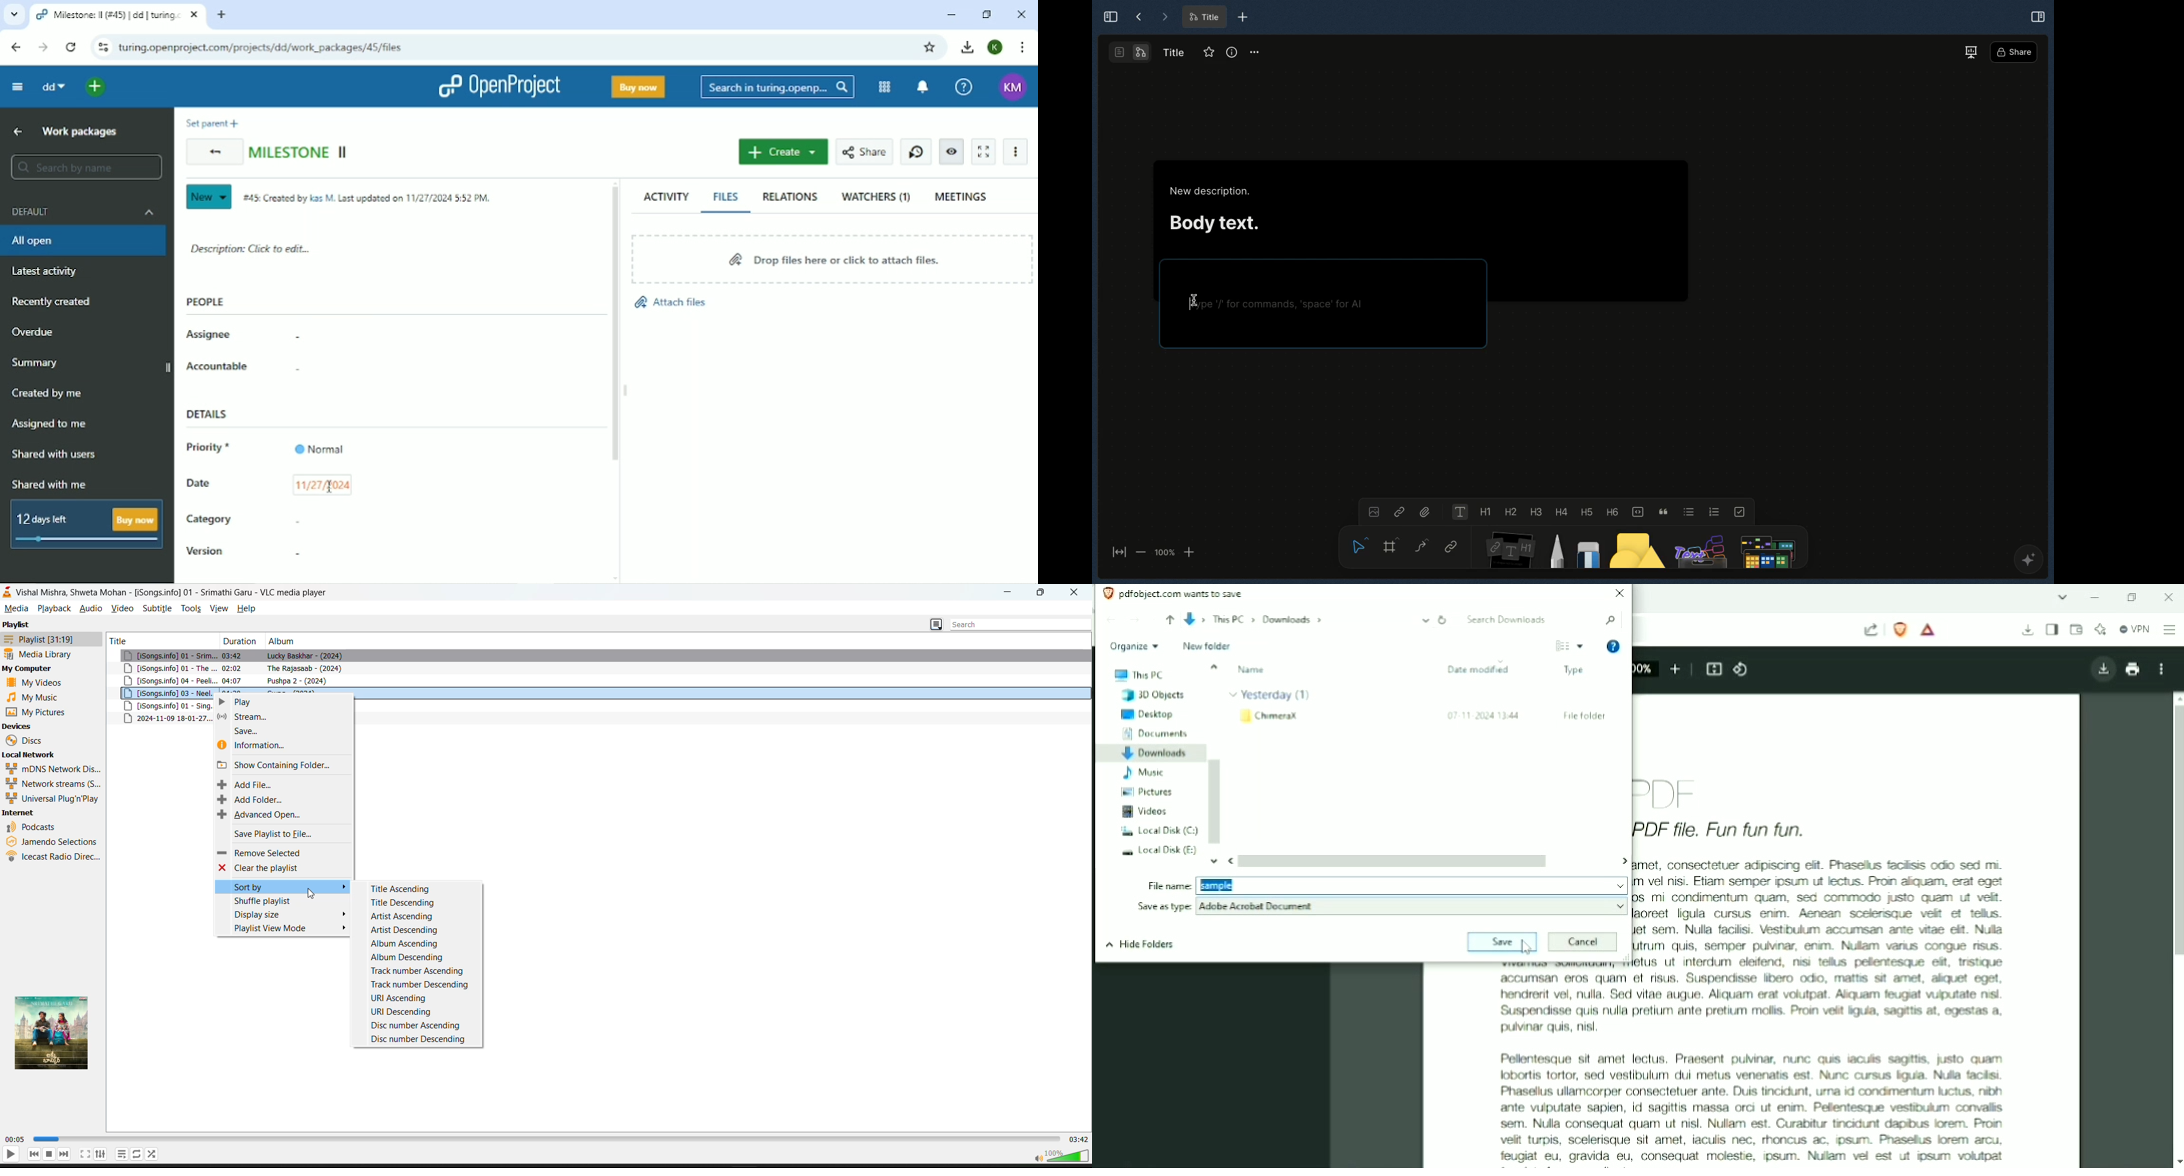  I want to click on Minimize, so click(952, 14).